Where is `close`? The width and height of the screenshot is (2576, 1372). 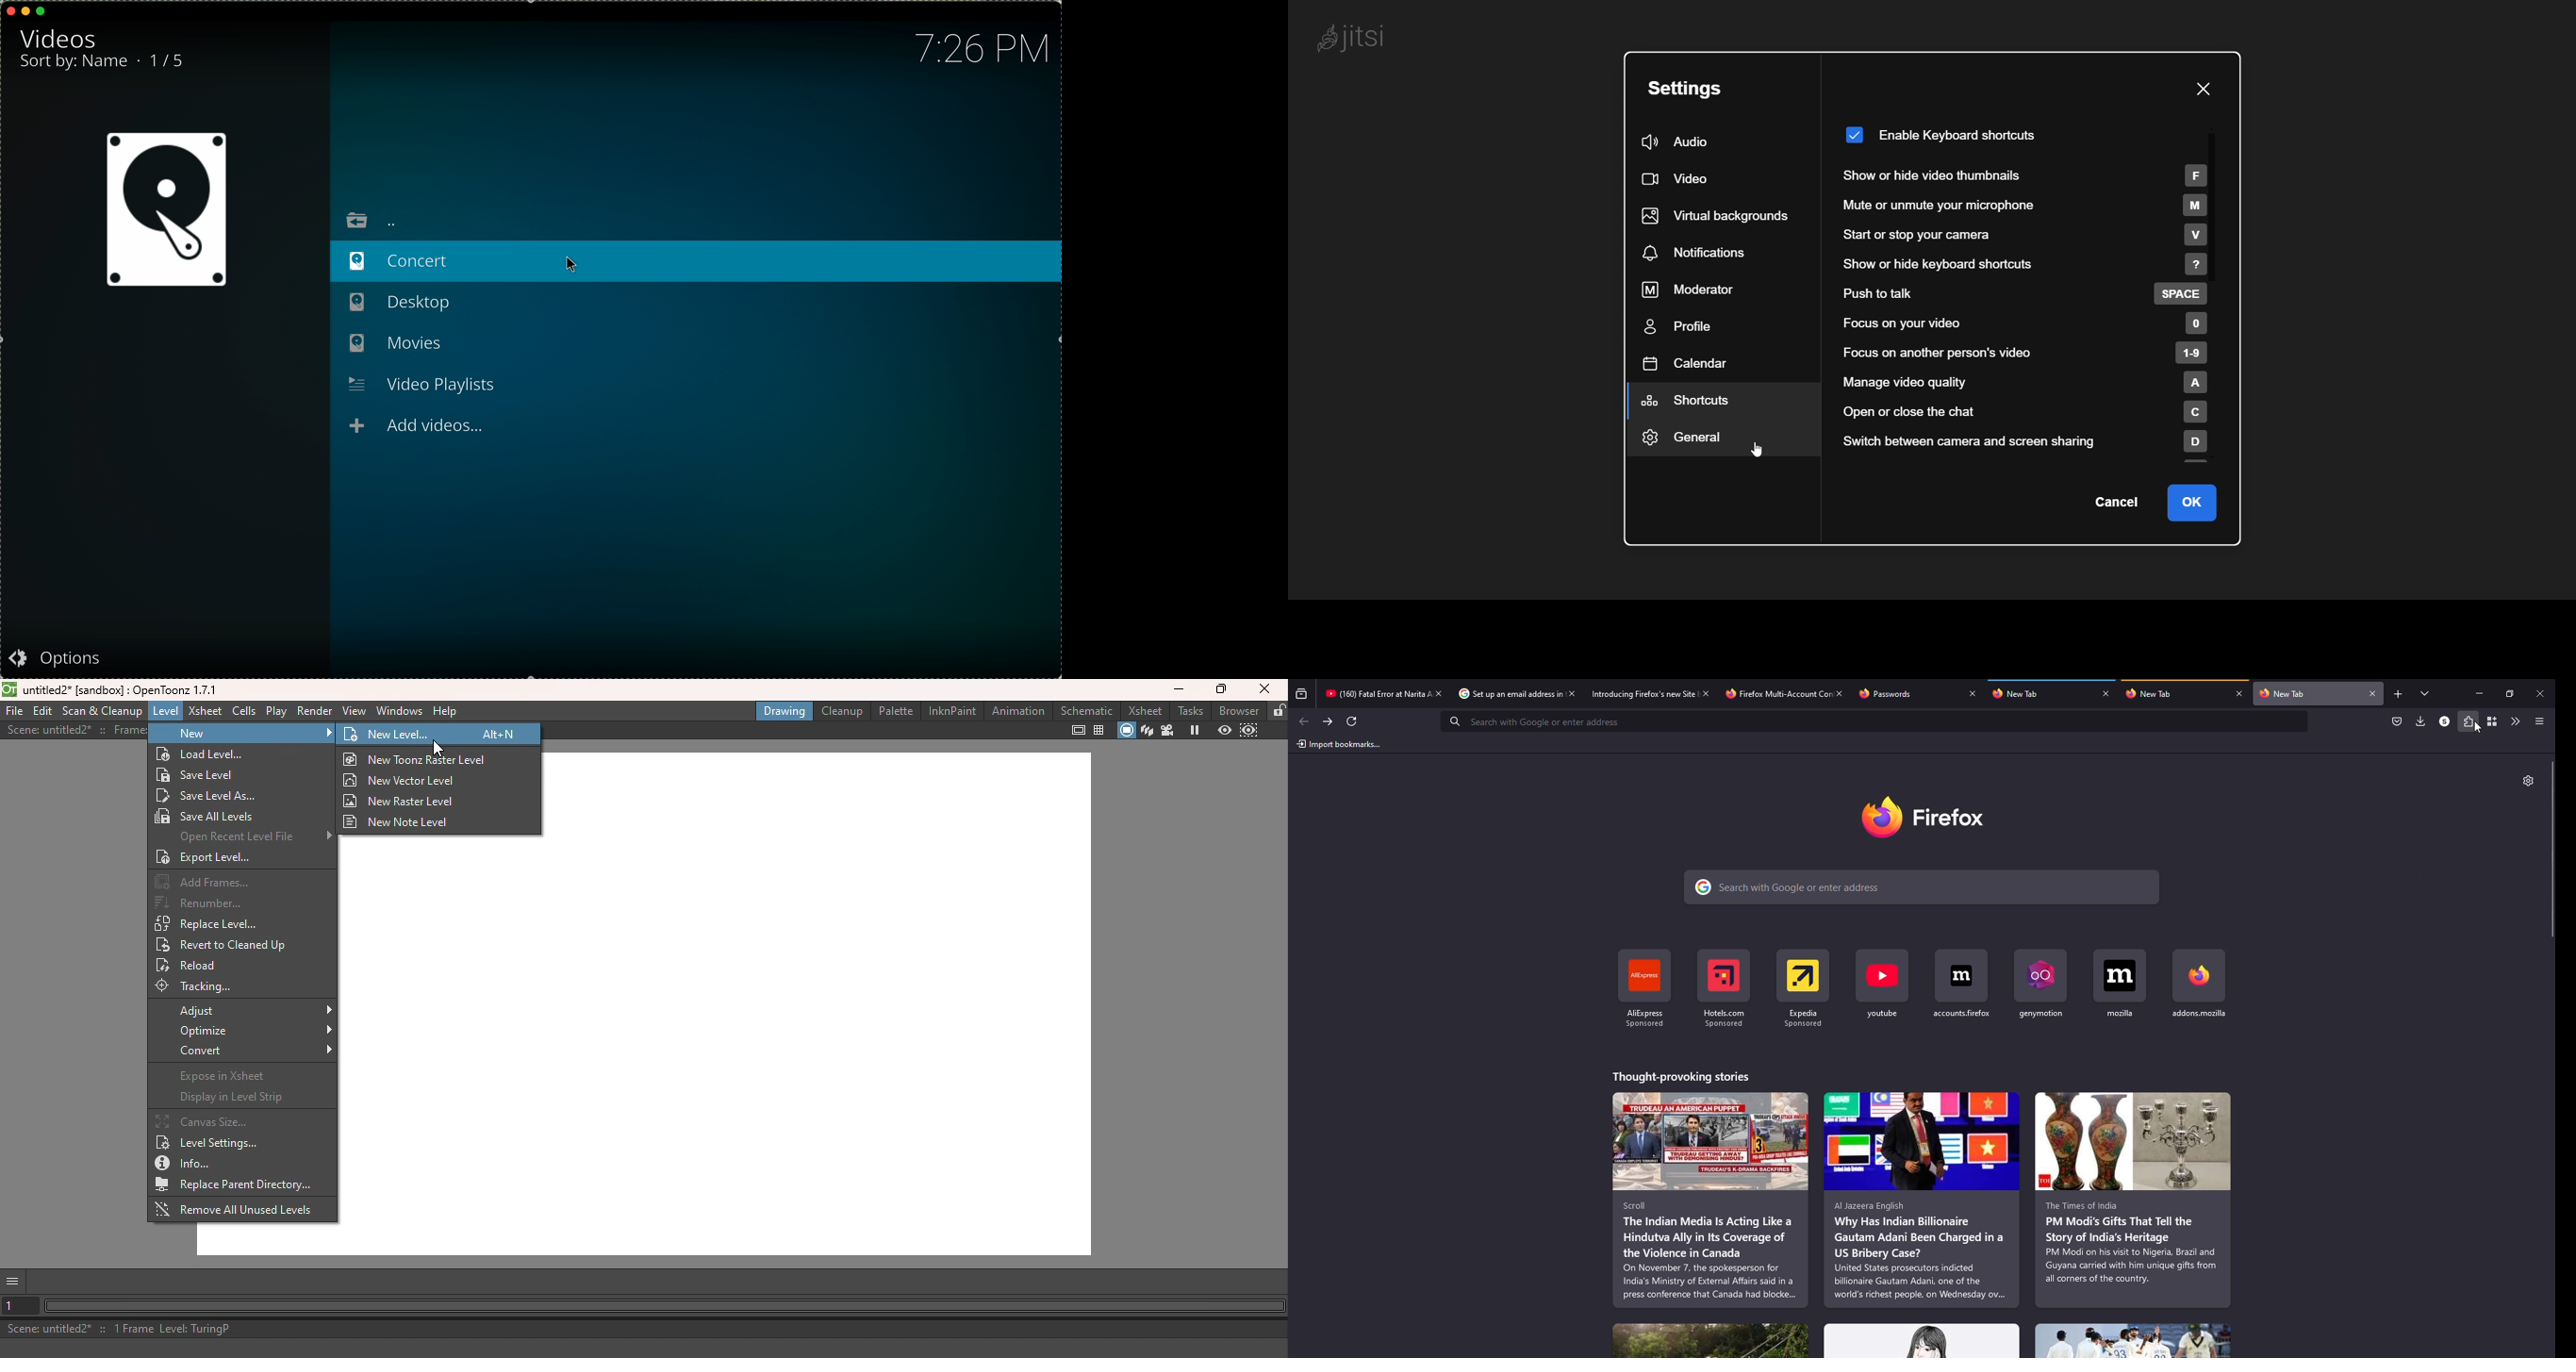 close is located at coordinates (2374, 694).